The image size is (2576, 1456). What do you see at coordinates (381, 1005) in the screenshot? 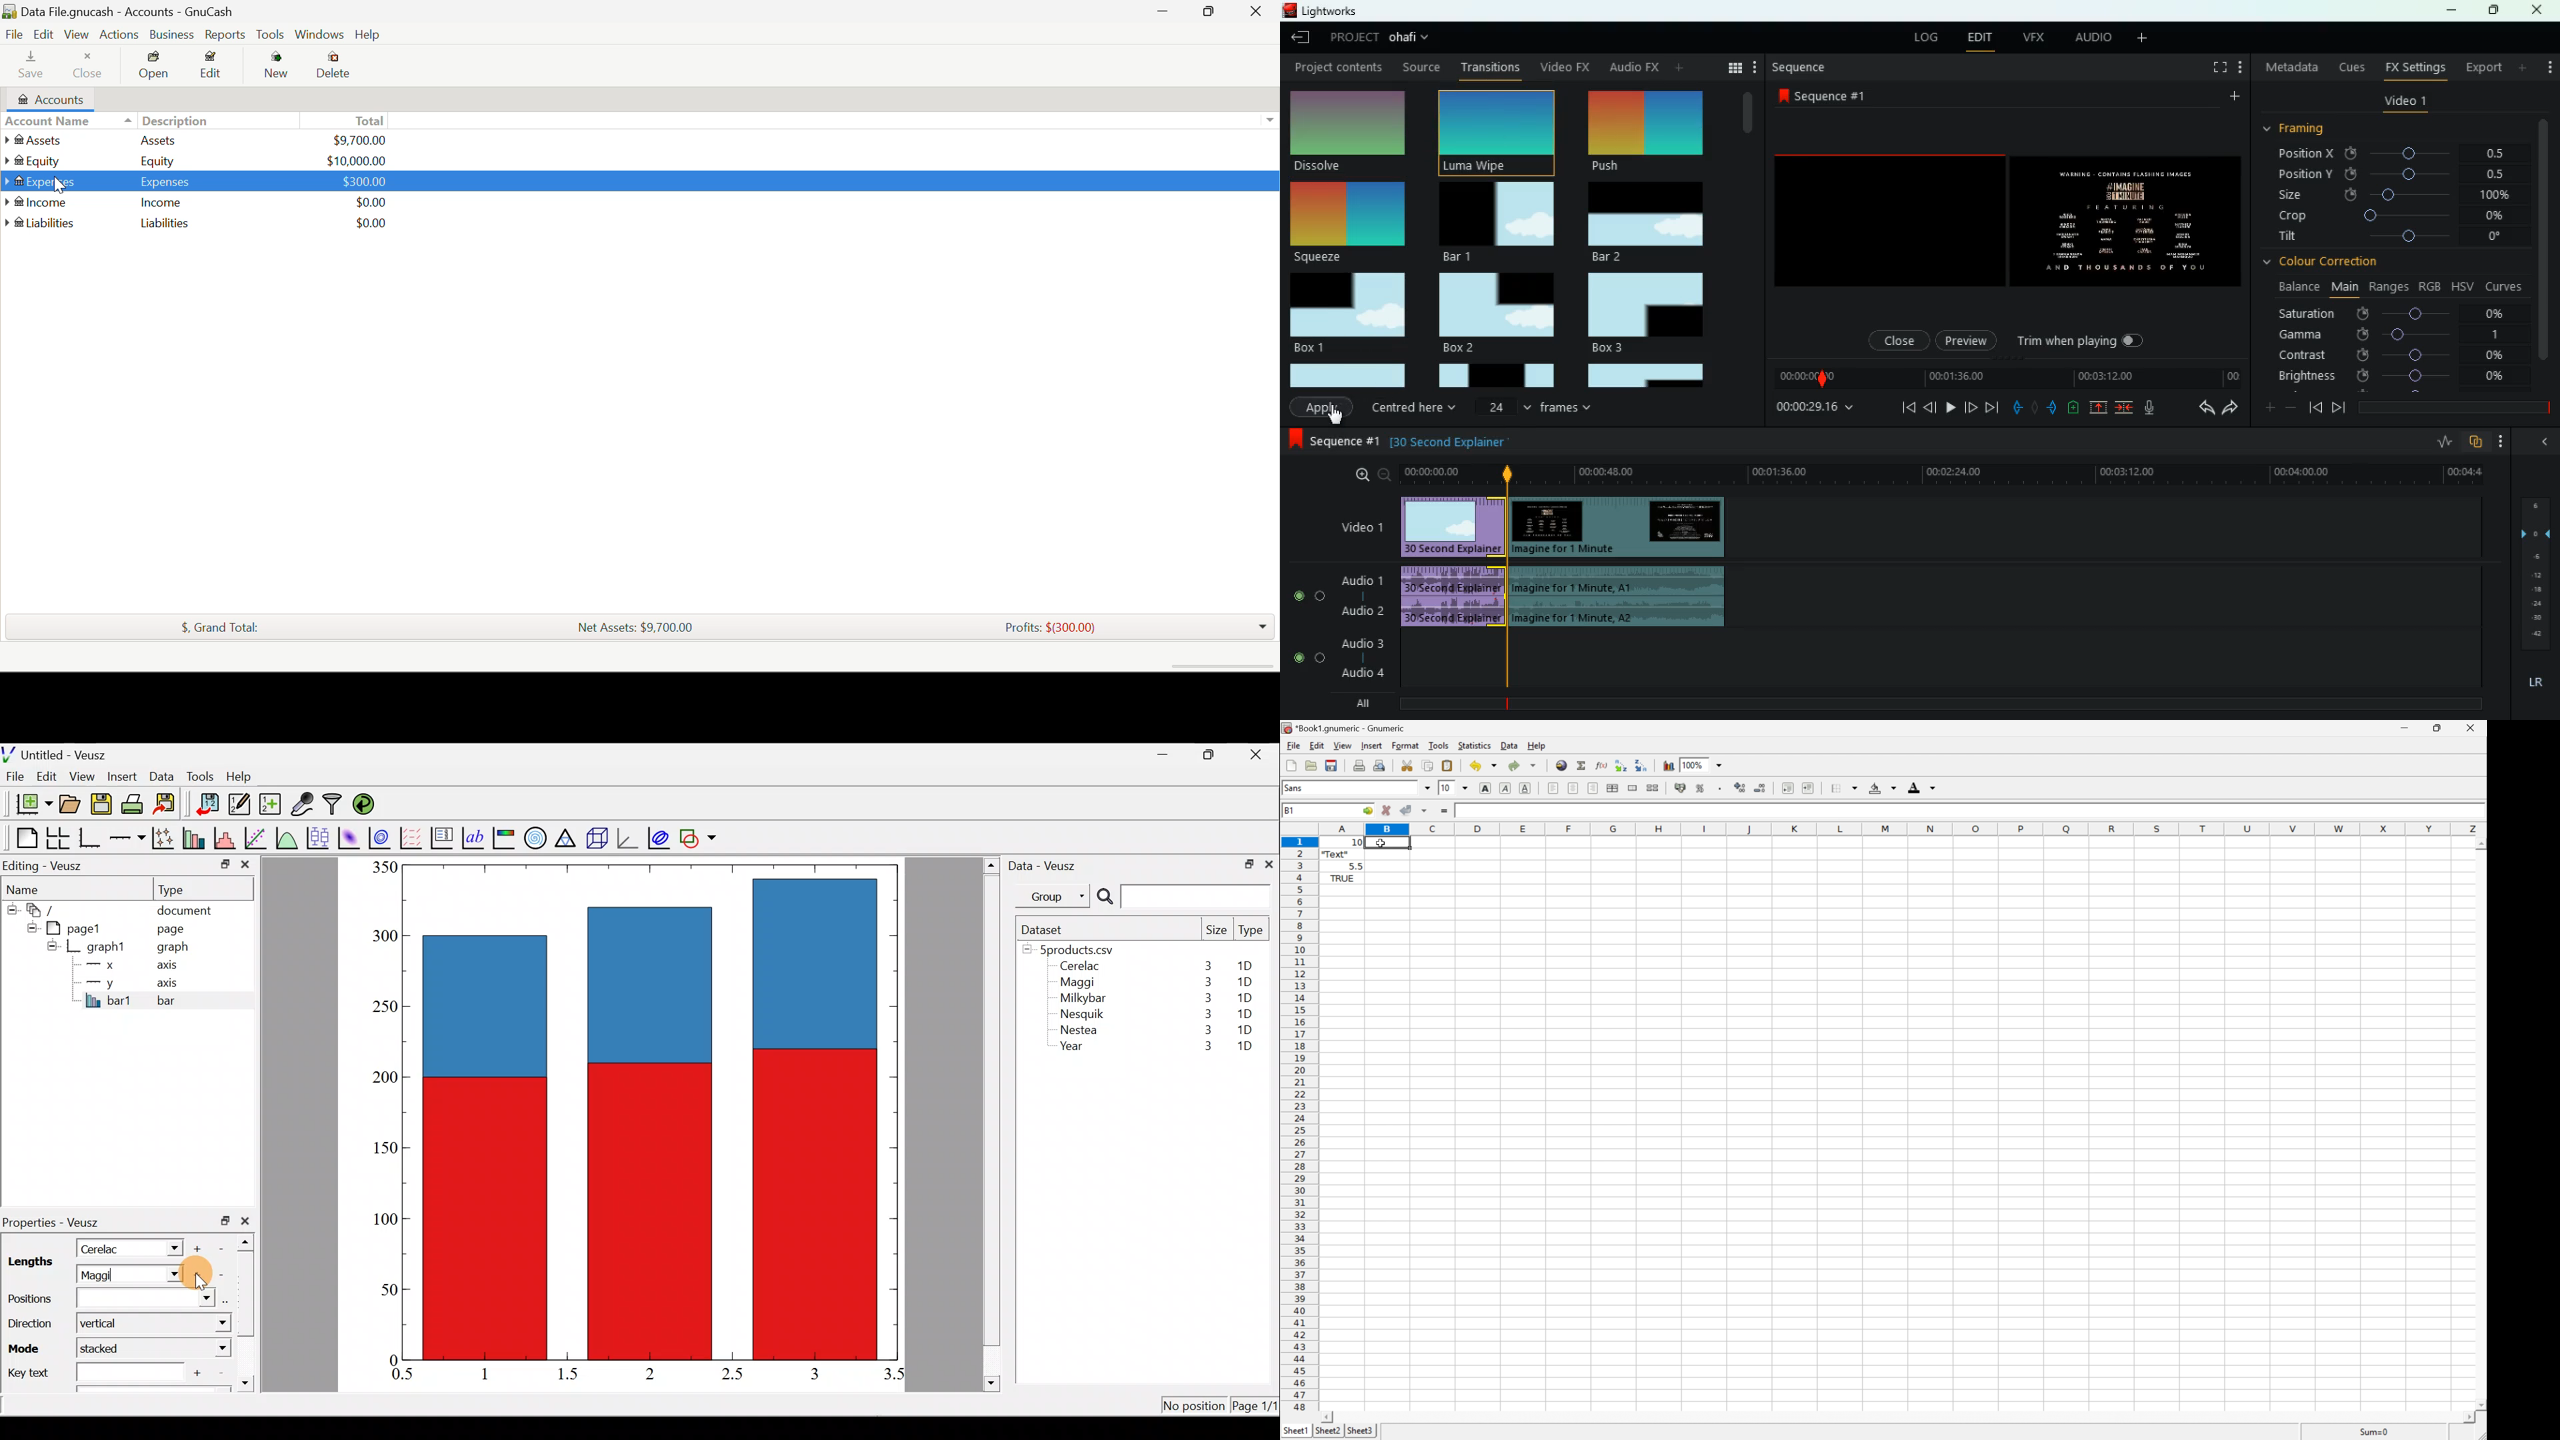
I see `250` at bounding box center [381, 1005].